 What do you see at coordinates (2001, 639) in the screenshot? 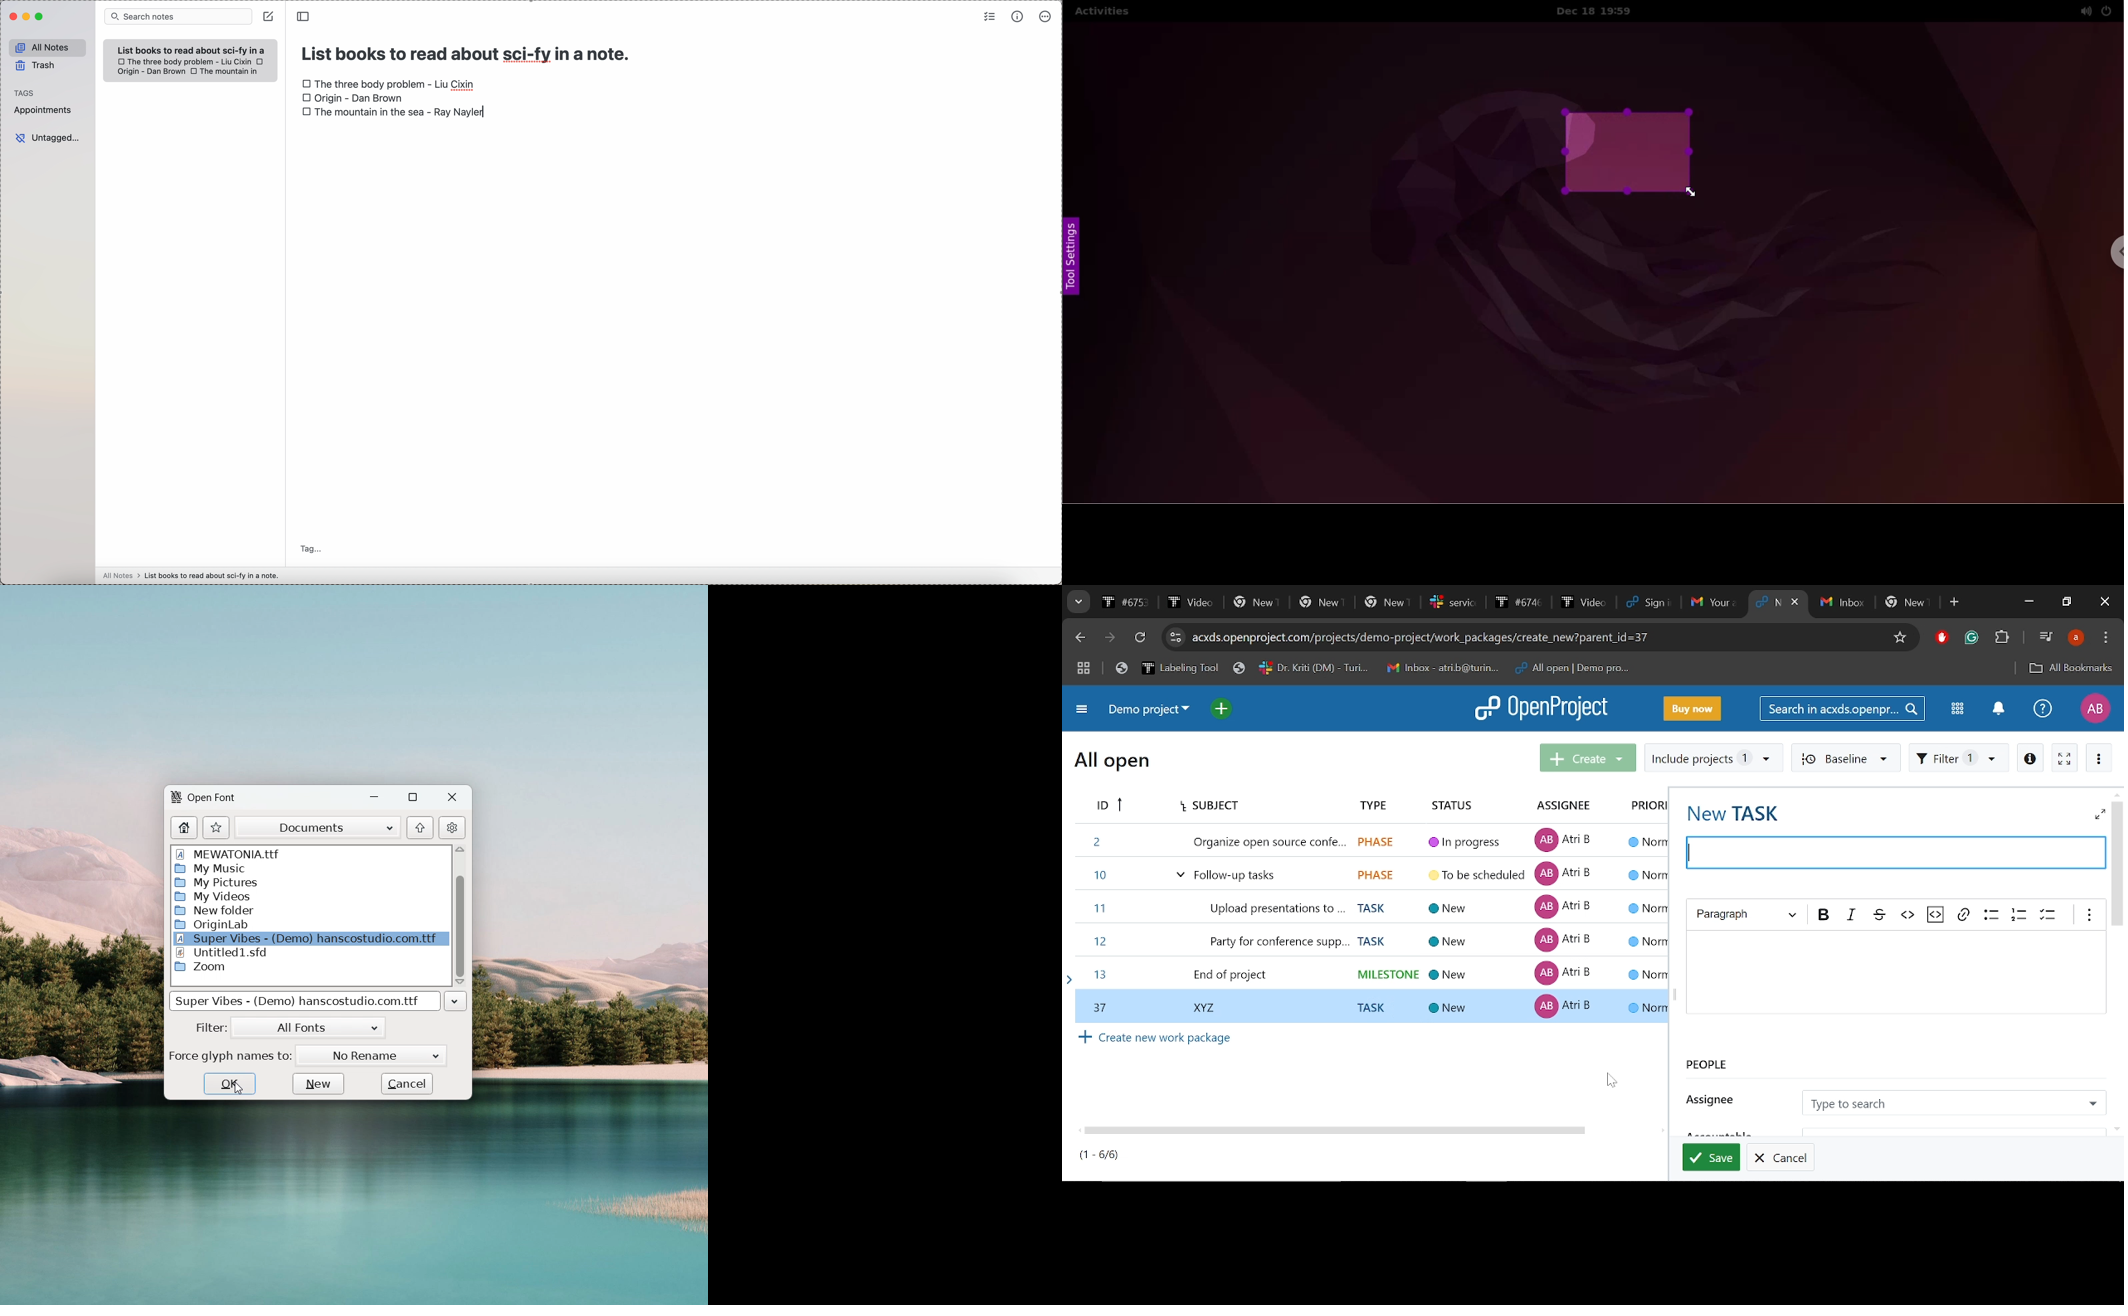
I see `extensions` at bounding box center [2001, 639].